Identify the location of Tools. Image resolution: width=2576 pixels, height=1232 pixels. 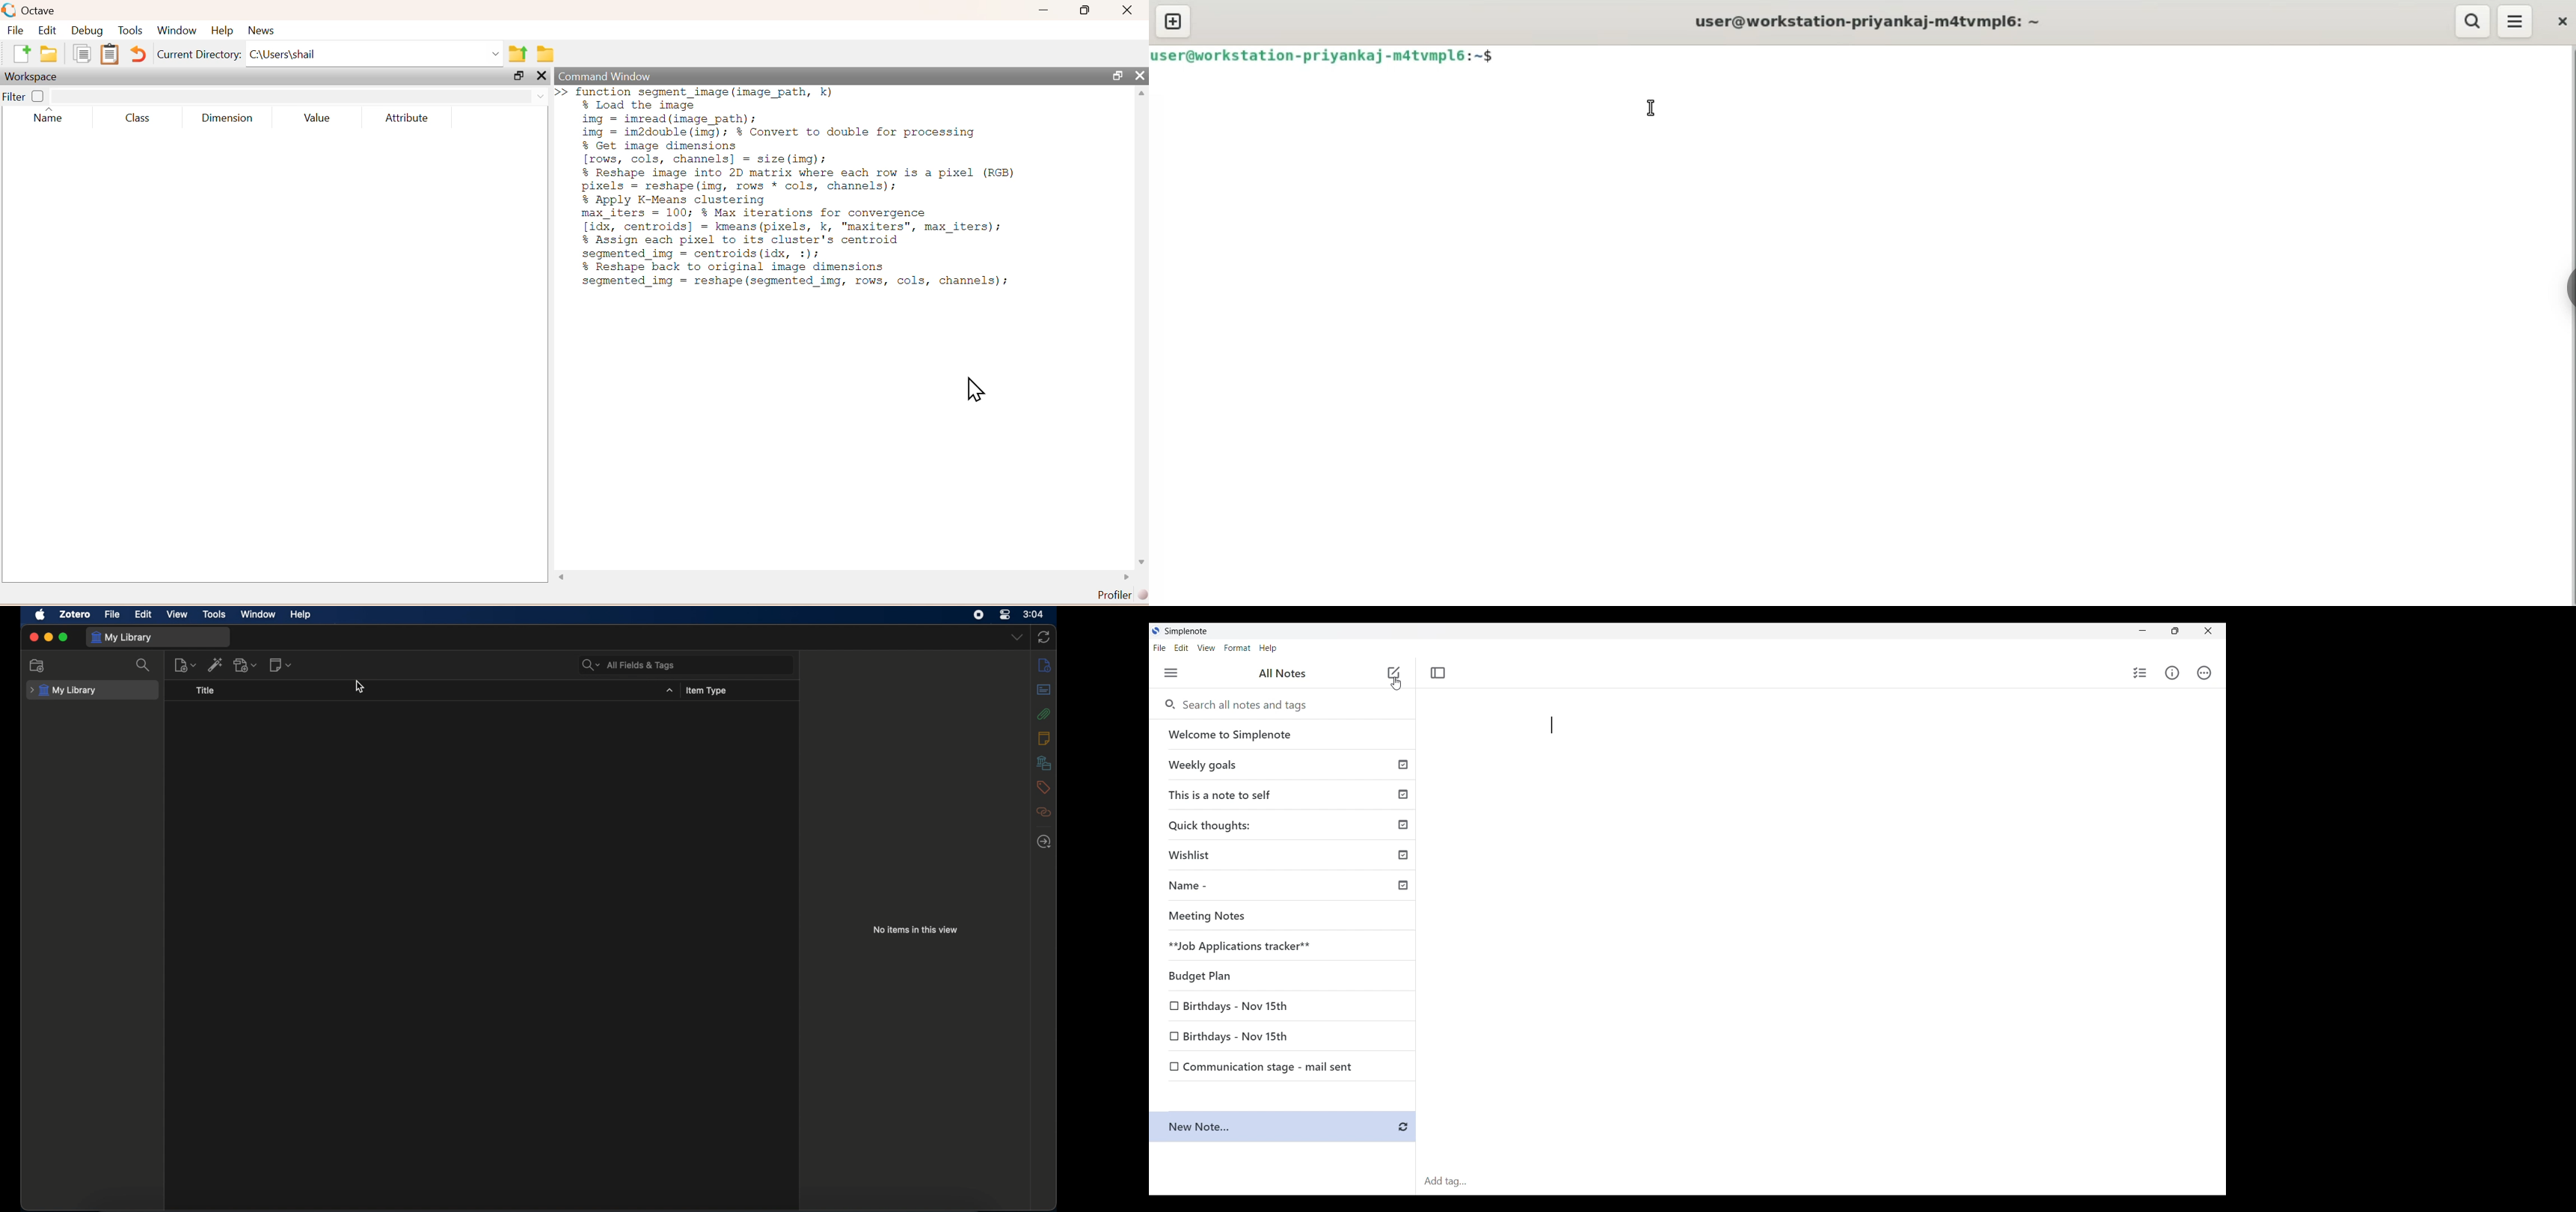
(131, 32).